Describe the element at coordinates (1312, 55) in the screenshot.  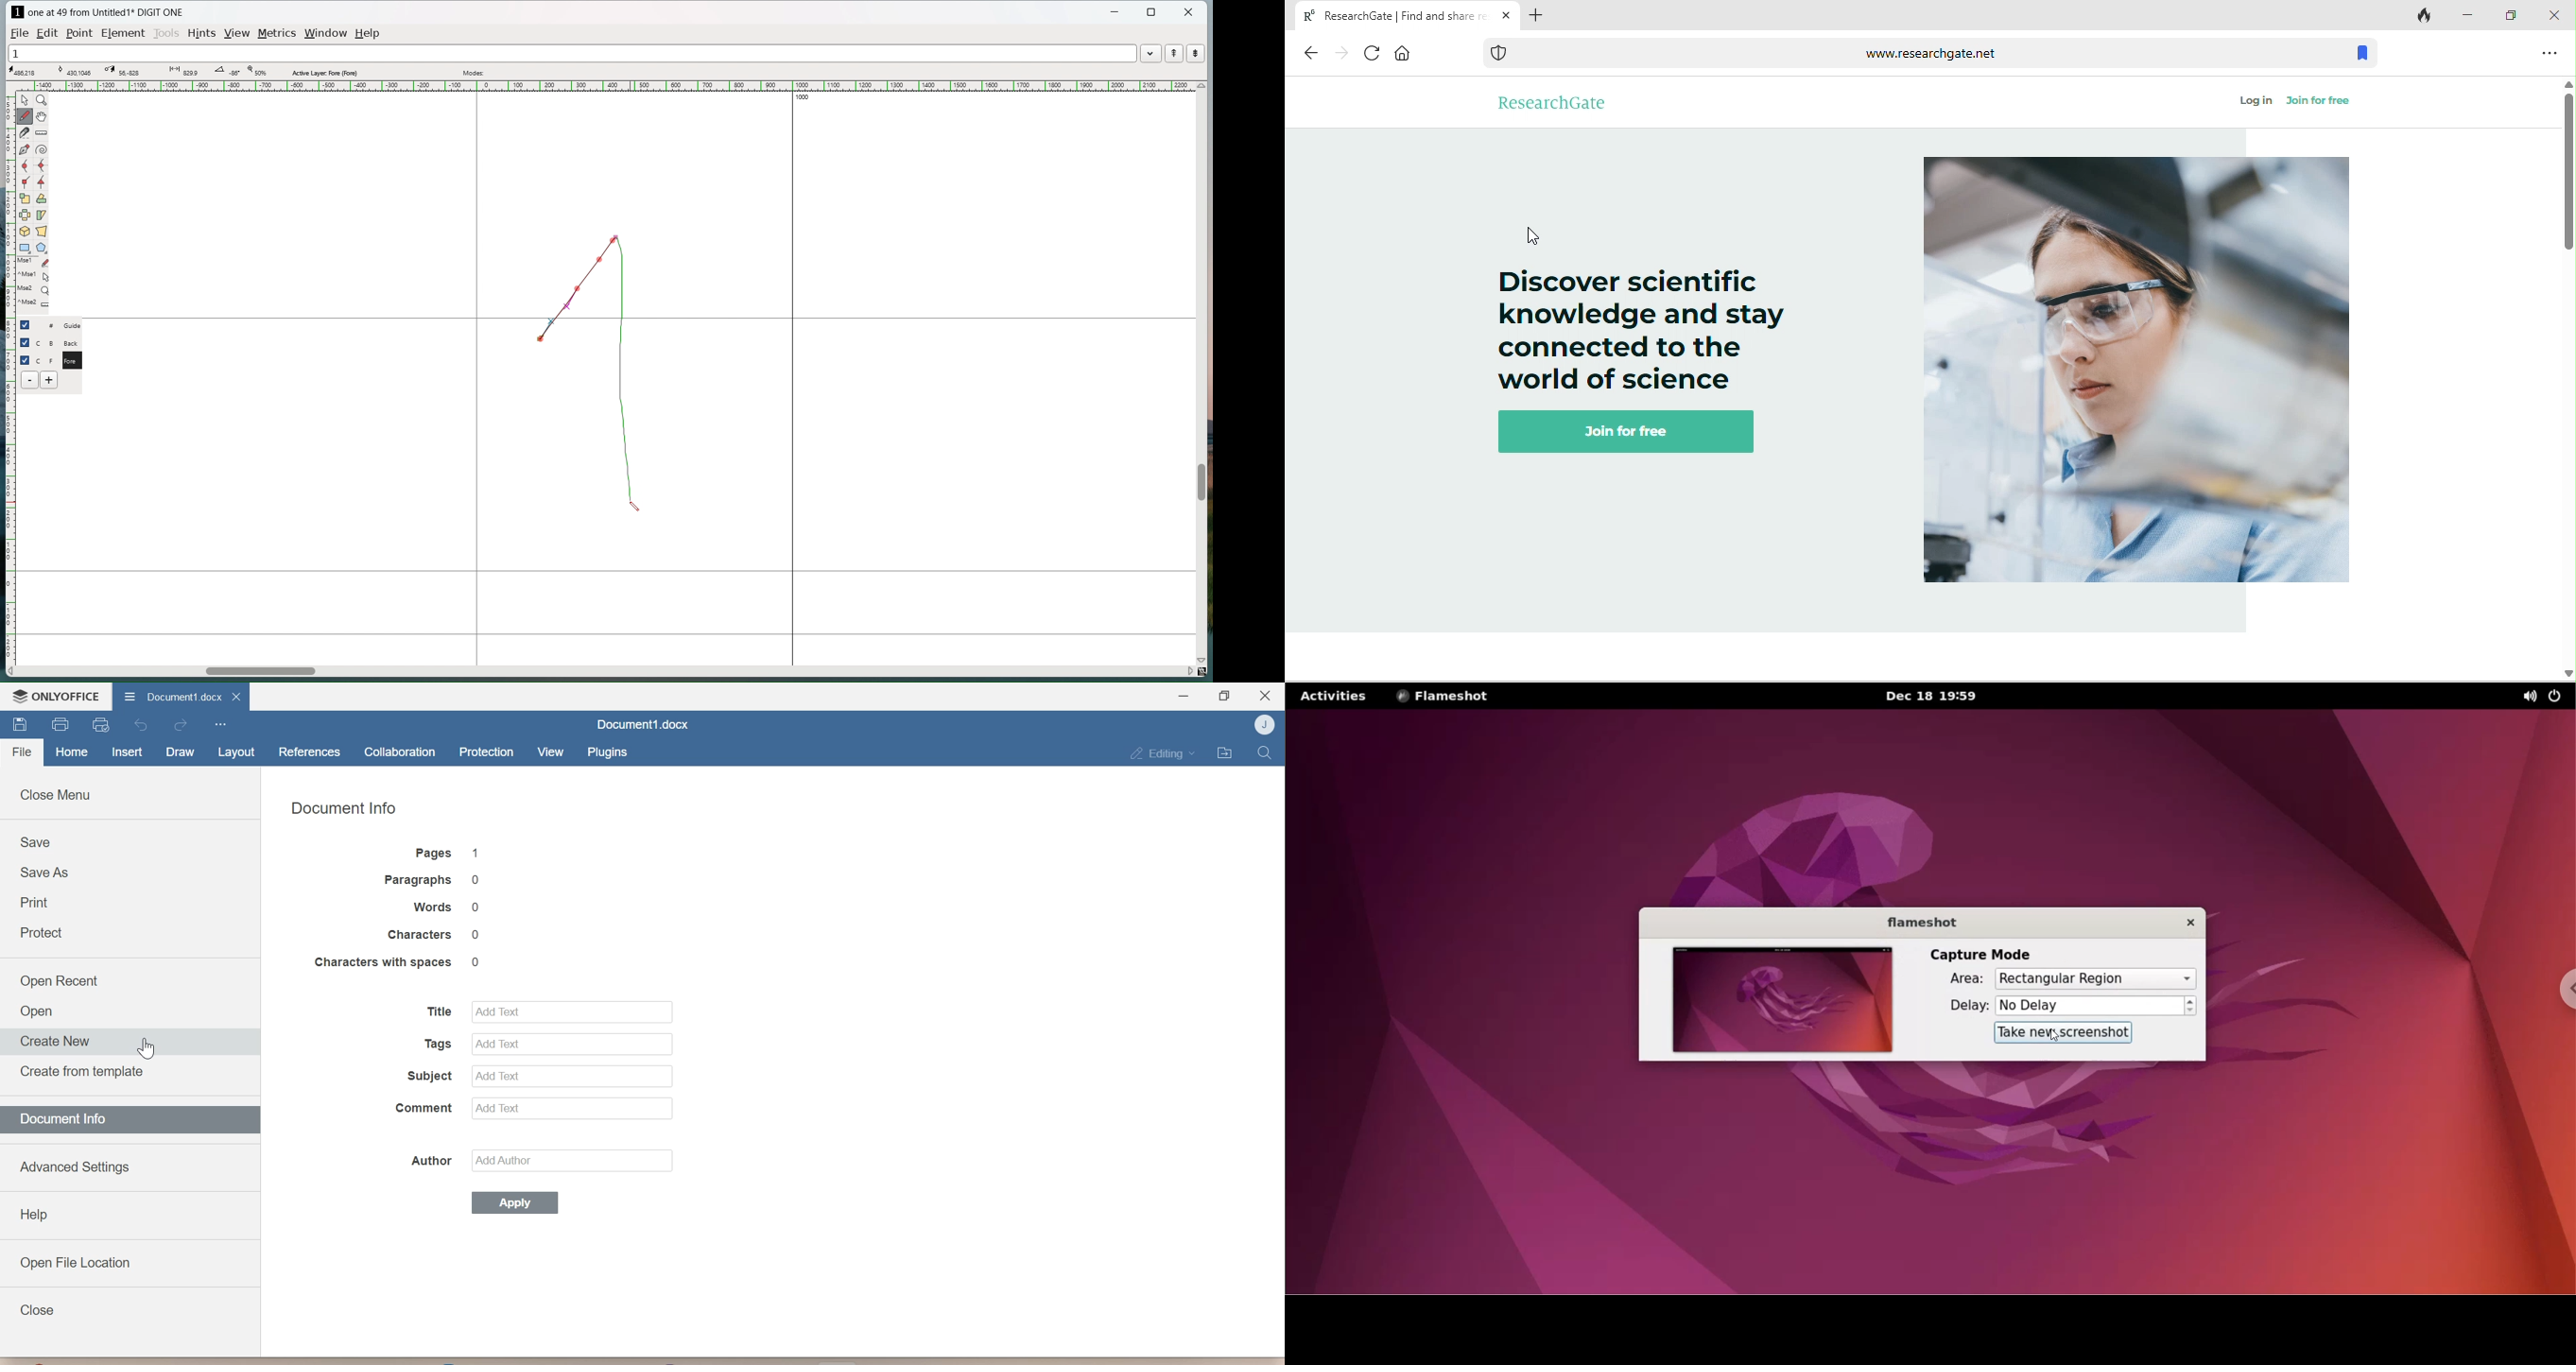
I see `back` at that location.